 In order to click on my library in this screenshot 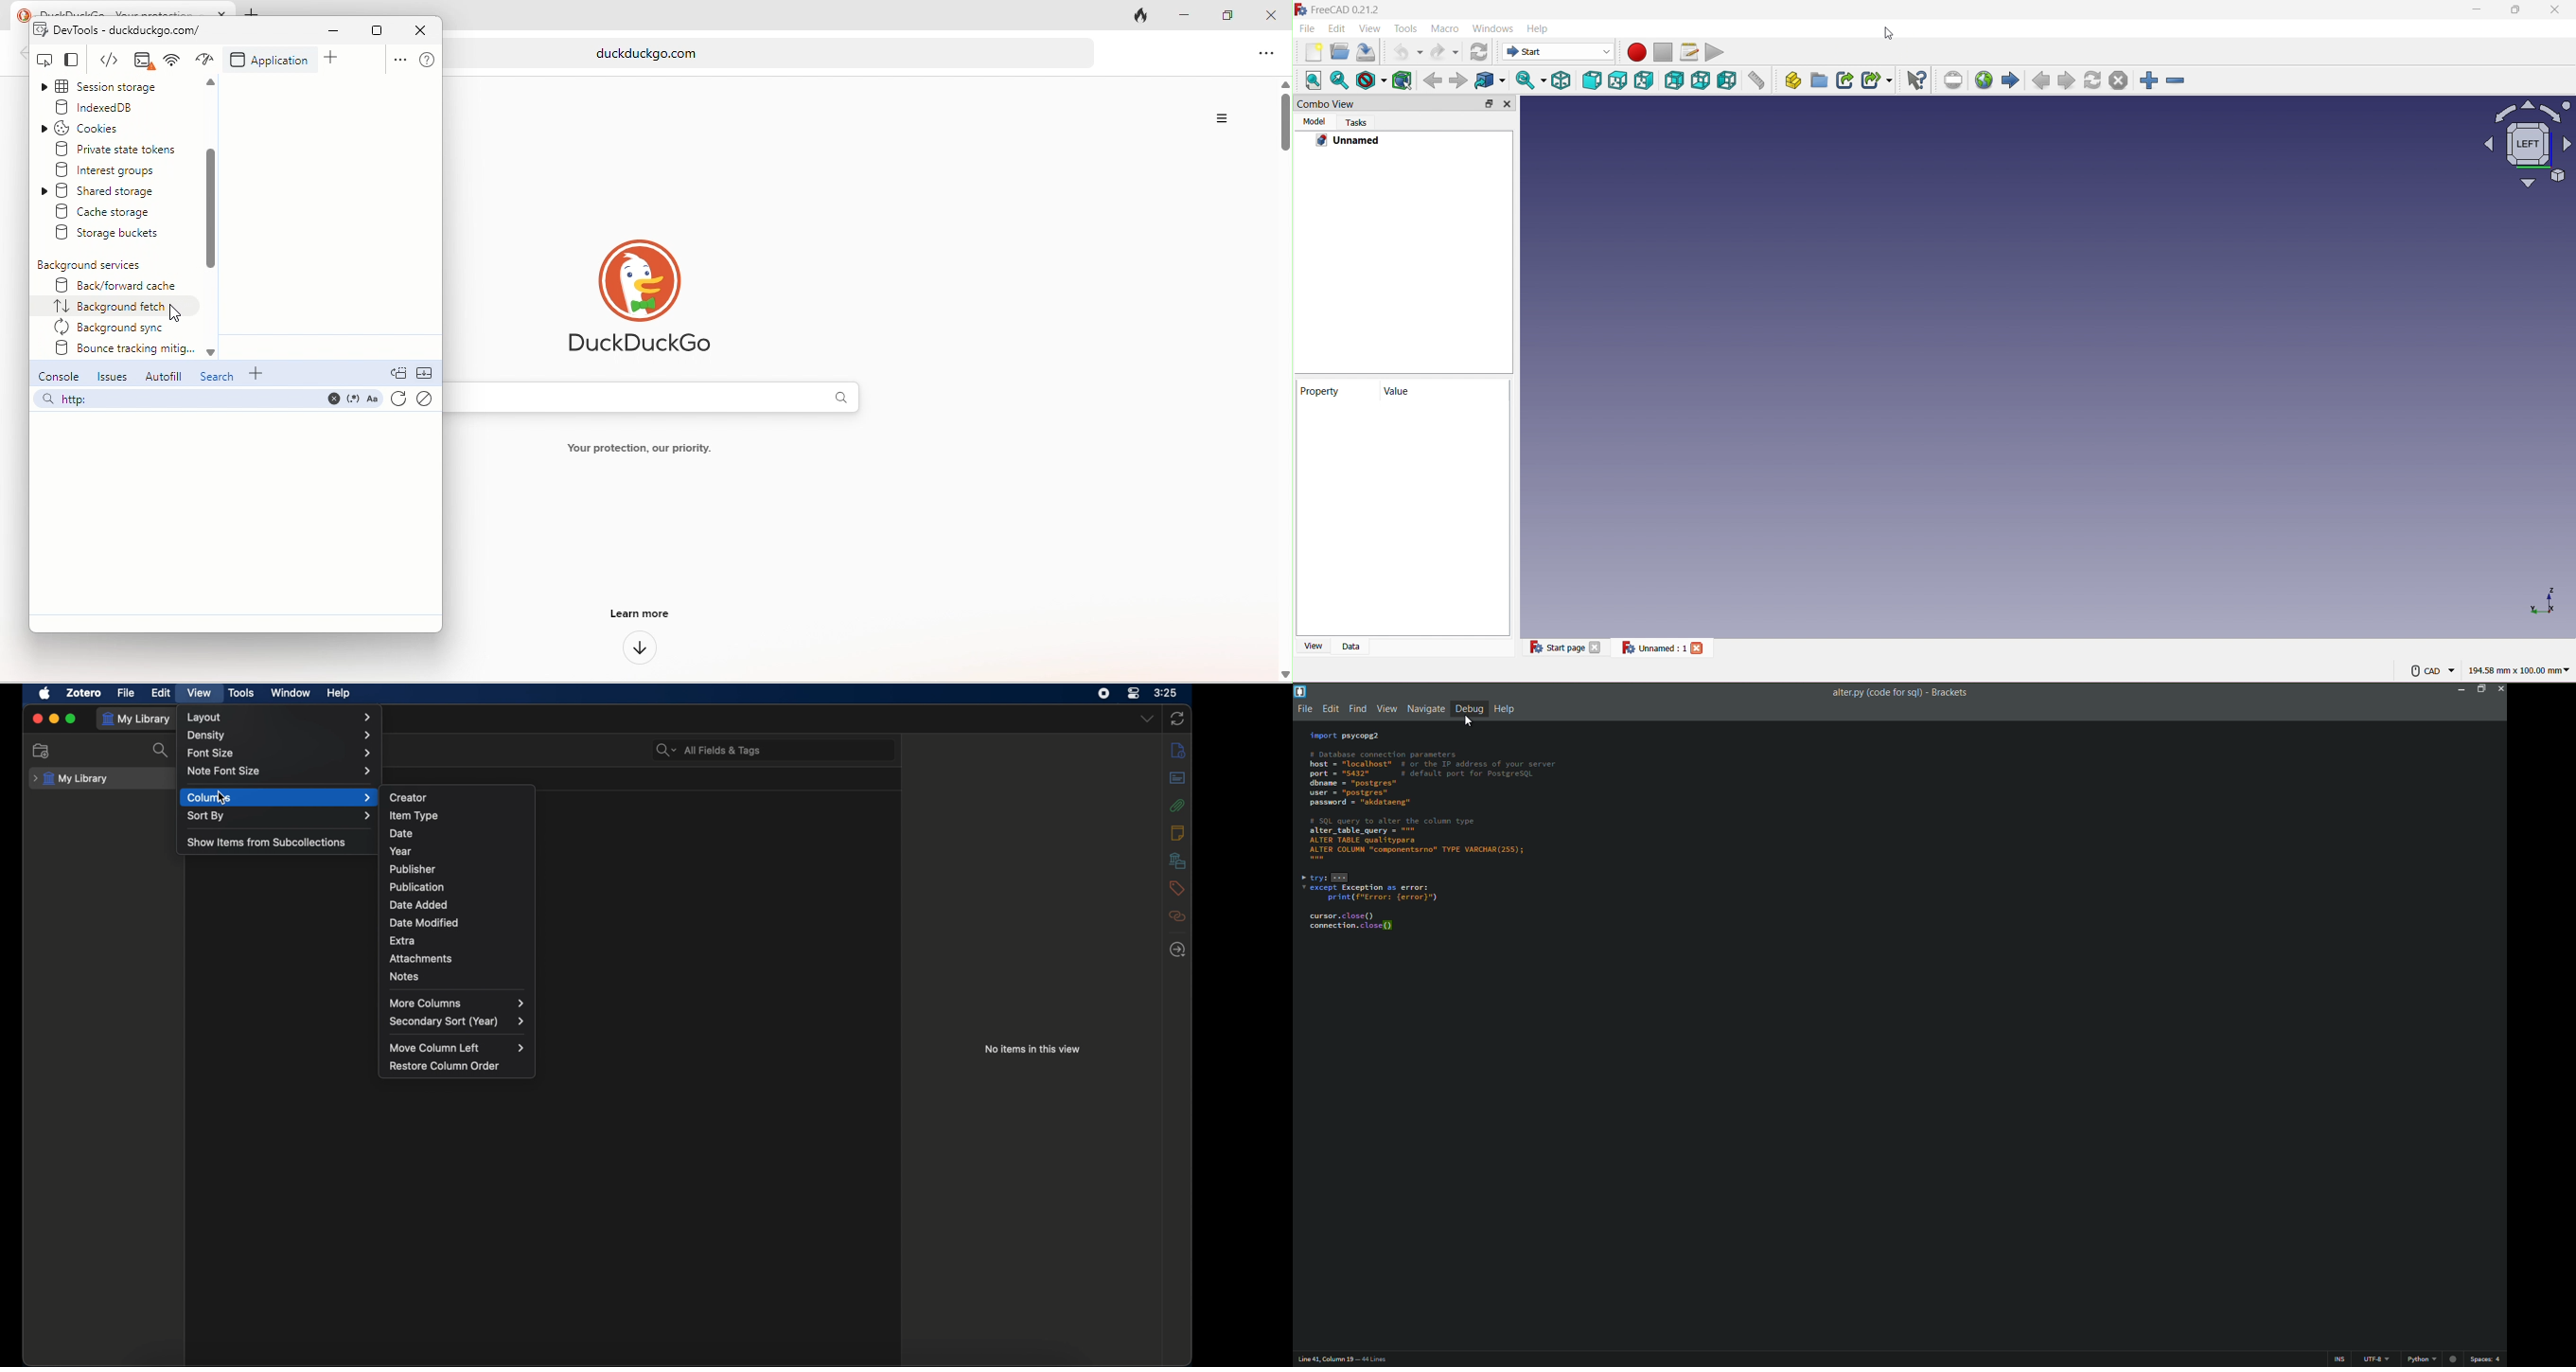, I will do `click(71, 778)`.